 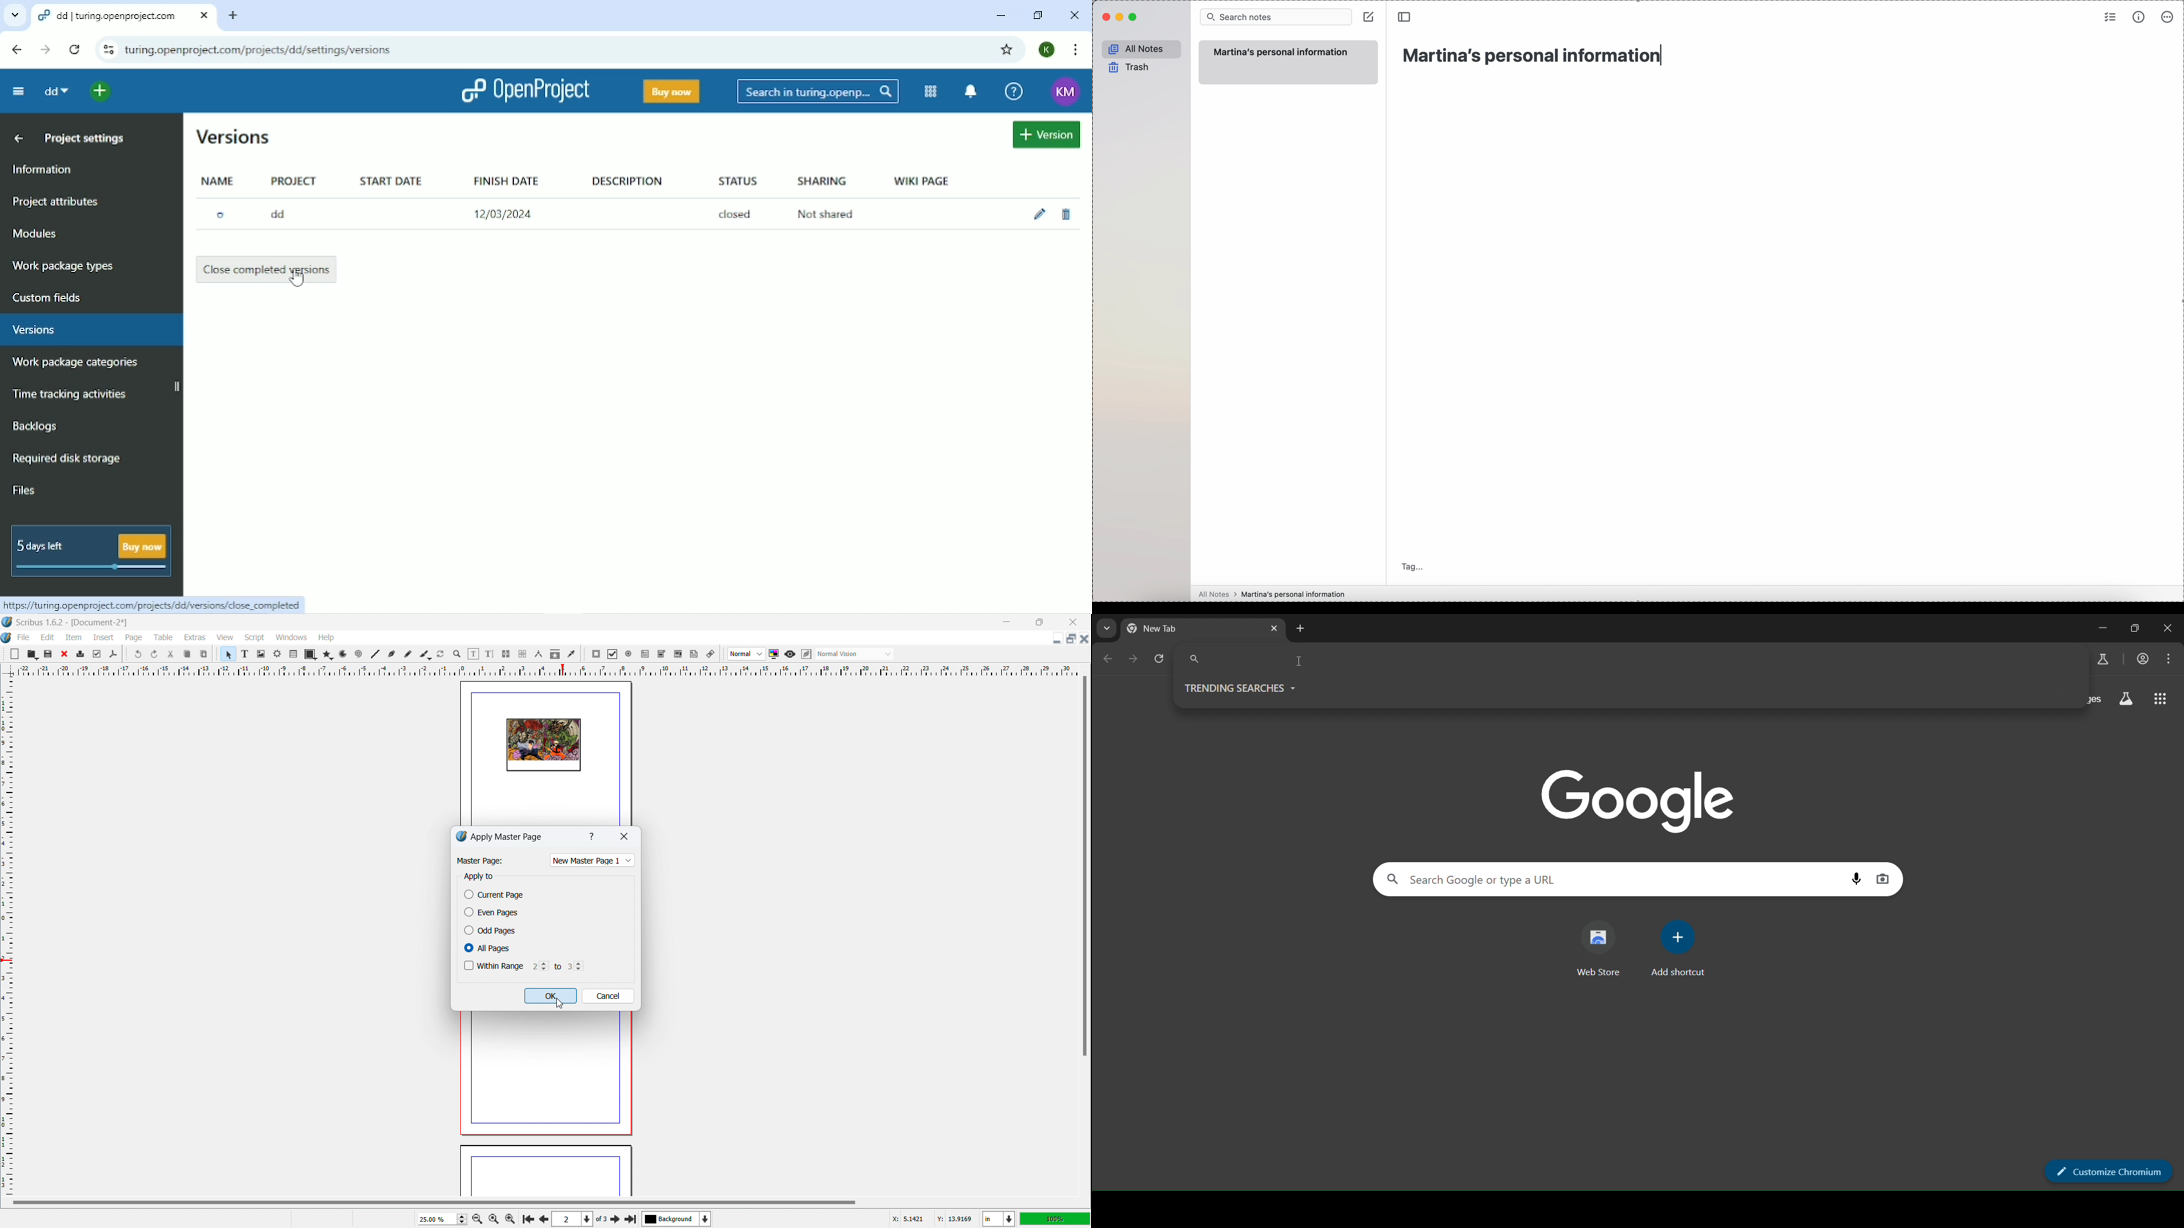 I want to click on extras, so click(x=196, y=637).